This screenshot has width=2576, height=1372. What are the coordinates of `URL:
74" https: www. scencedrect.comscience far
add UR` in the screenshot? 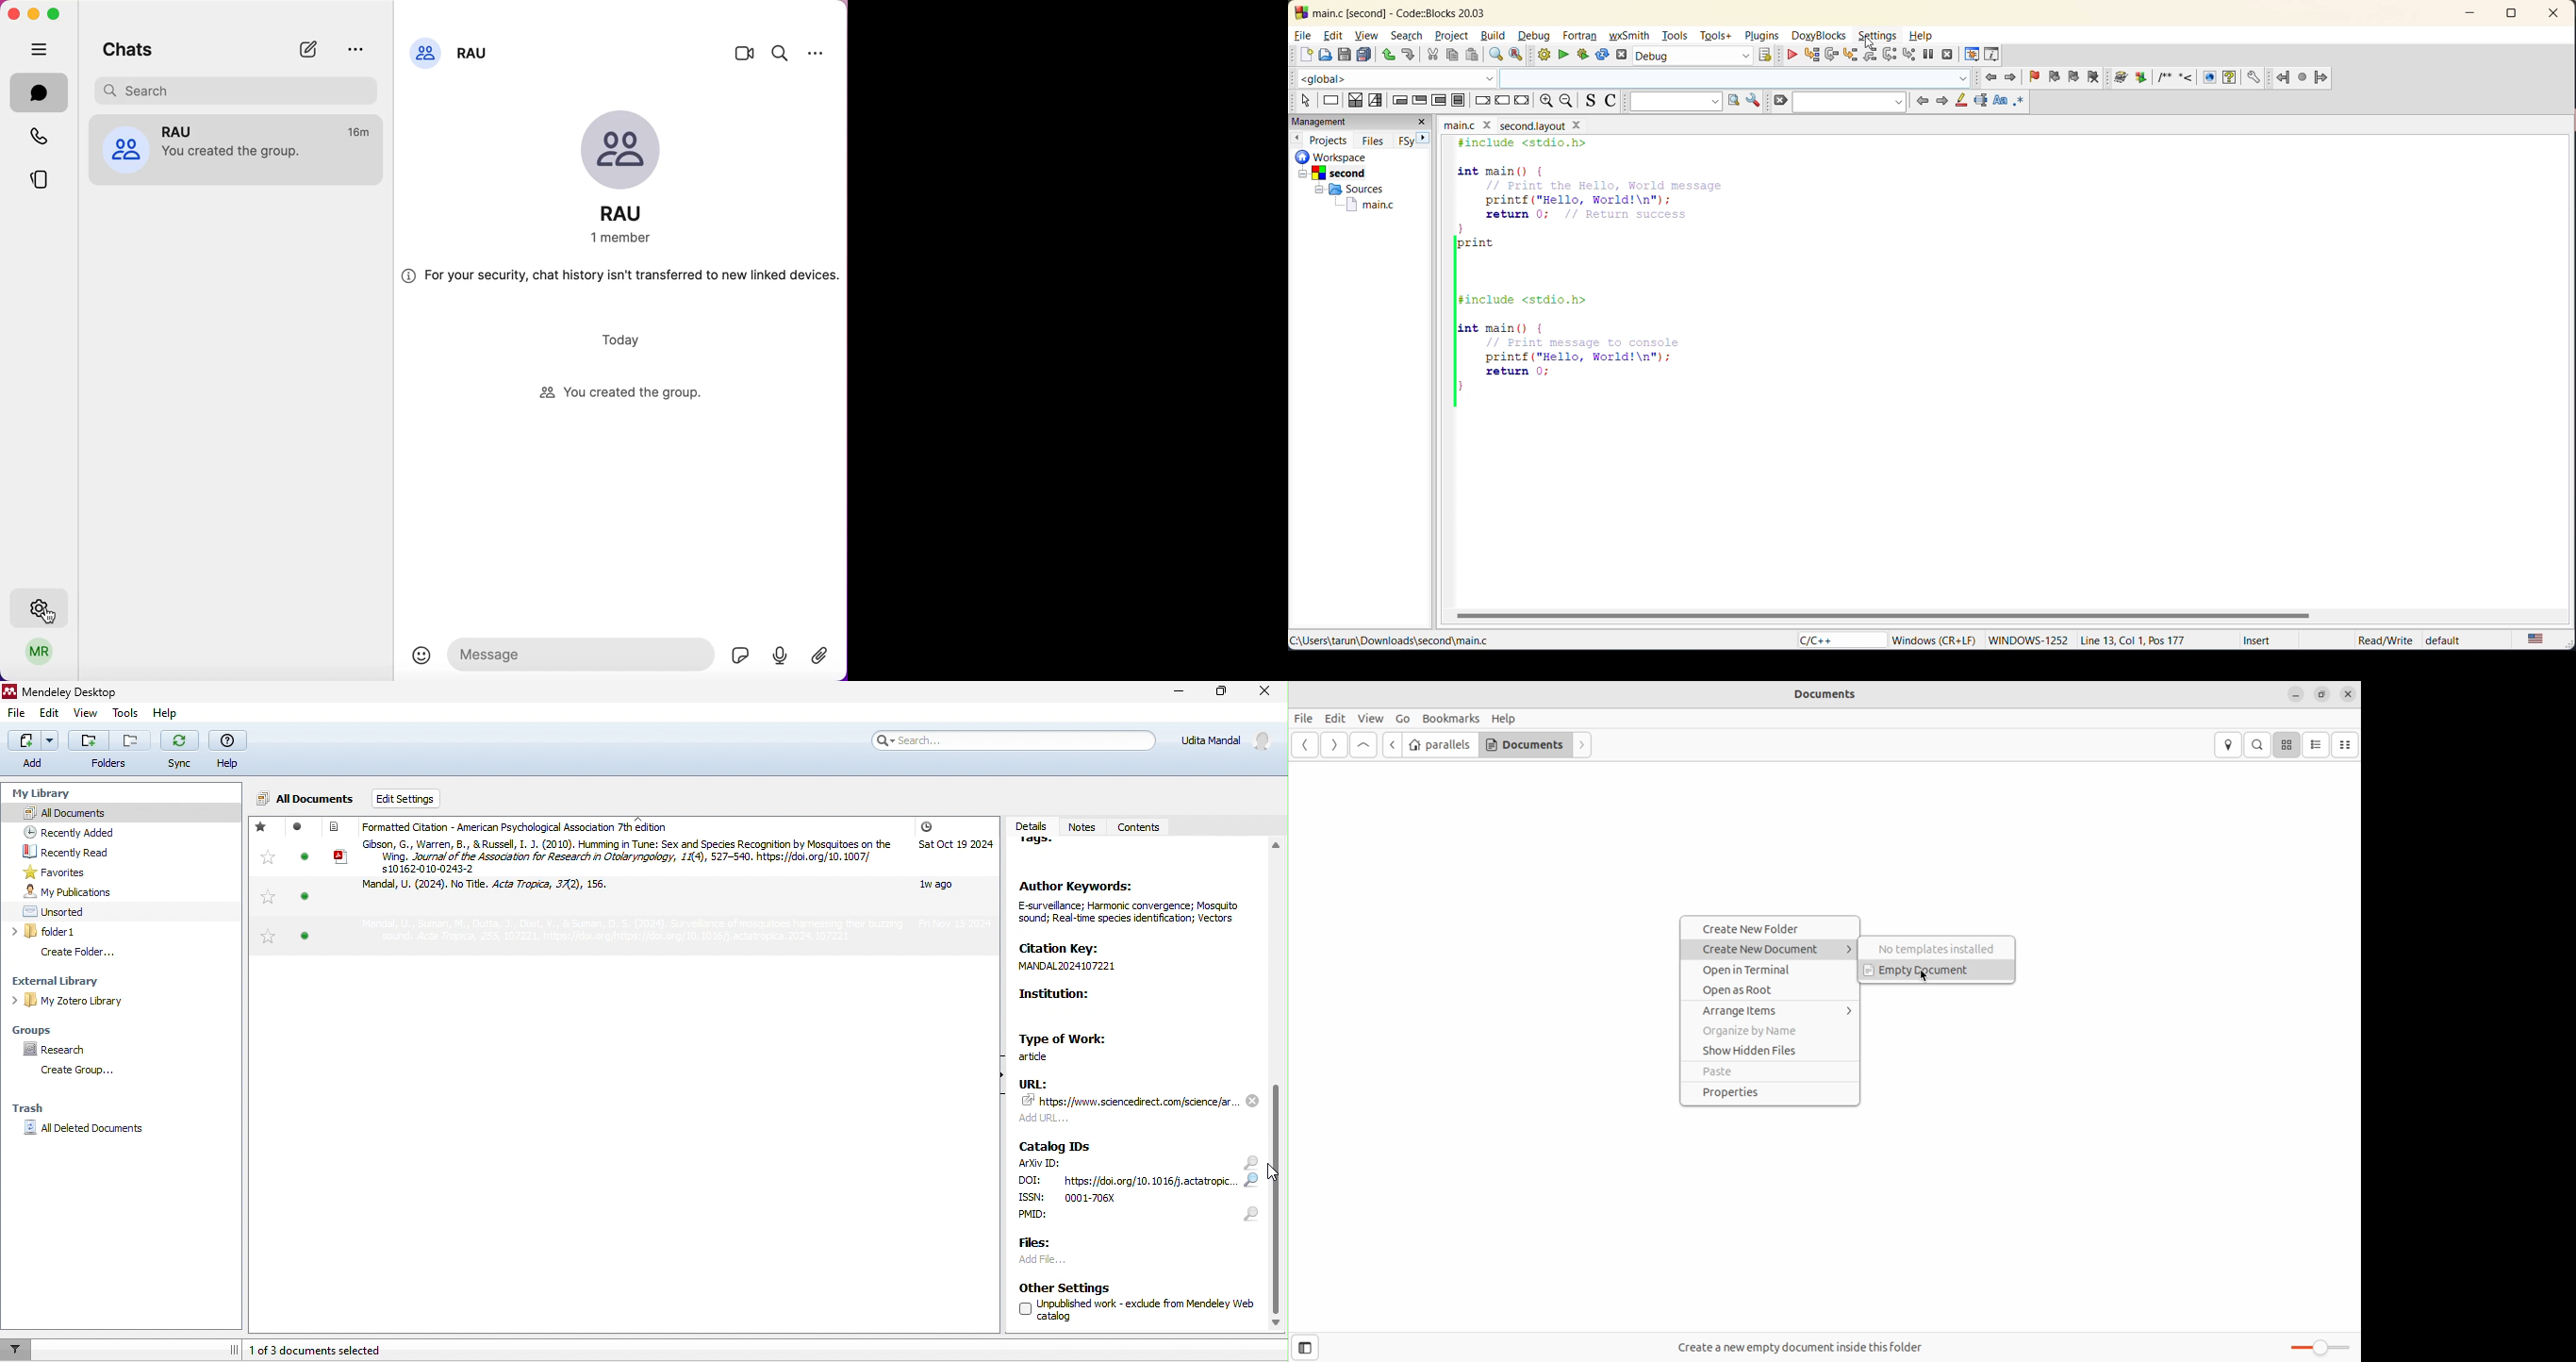 It's located at (1137, 1101).